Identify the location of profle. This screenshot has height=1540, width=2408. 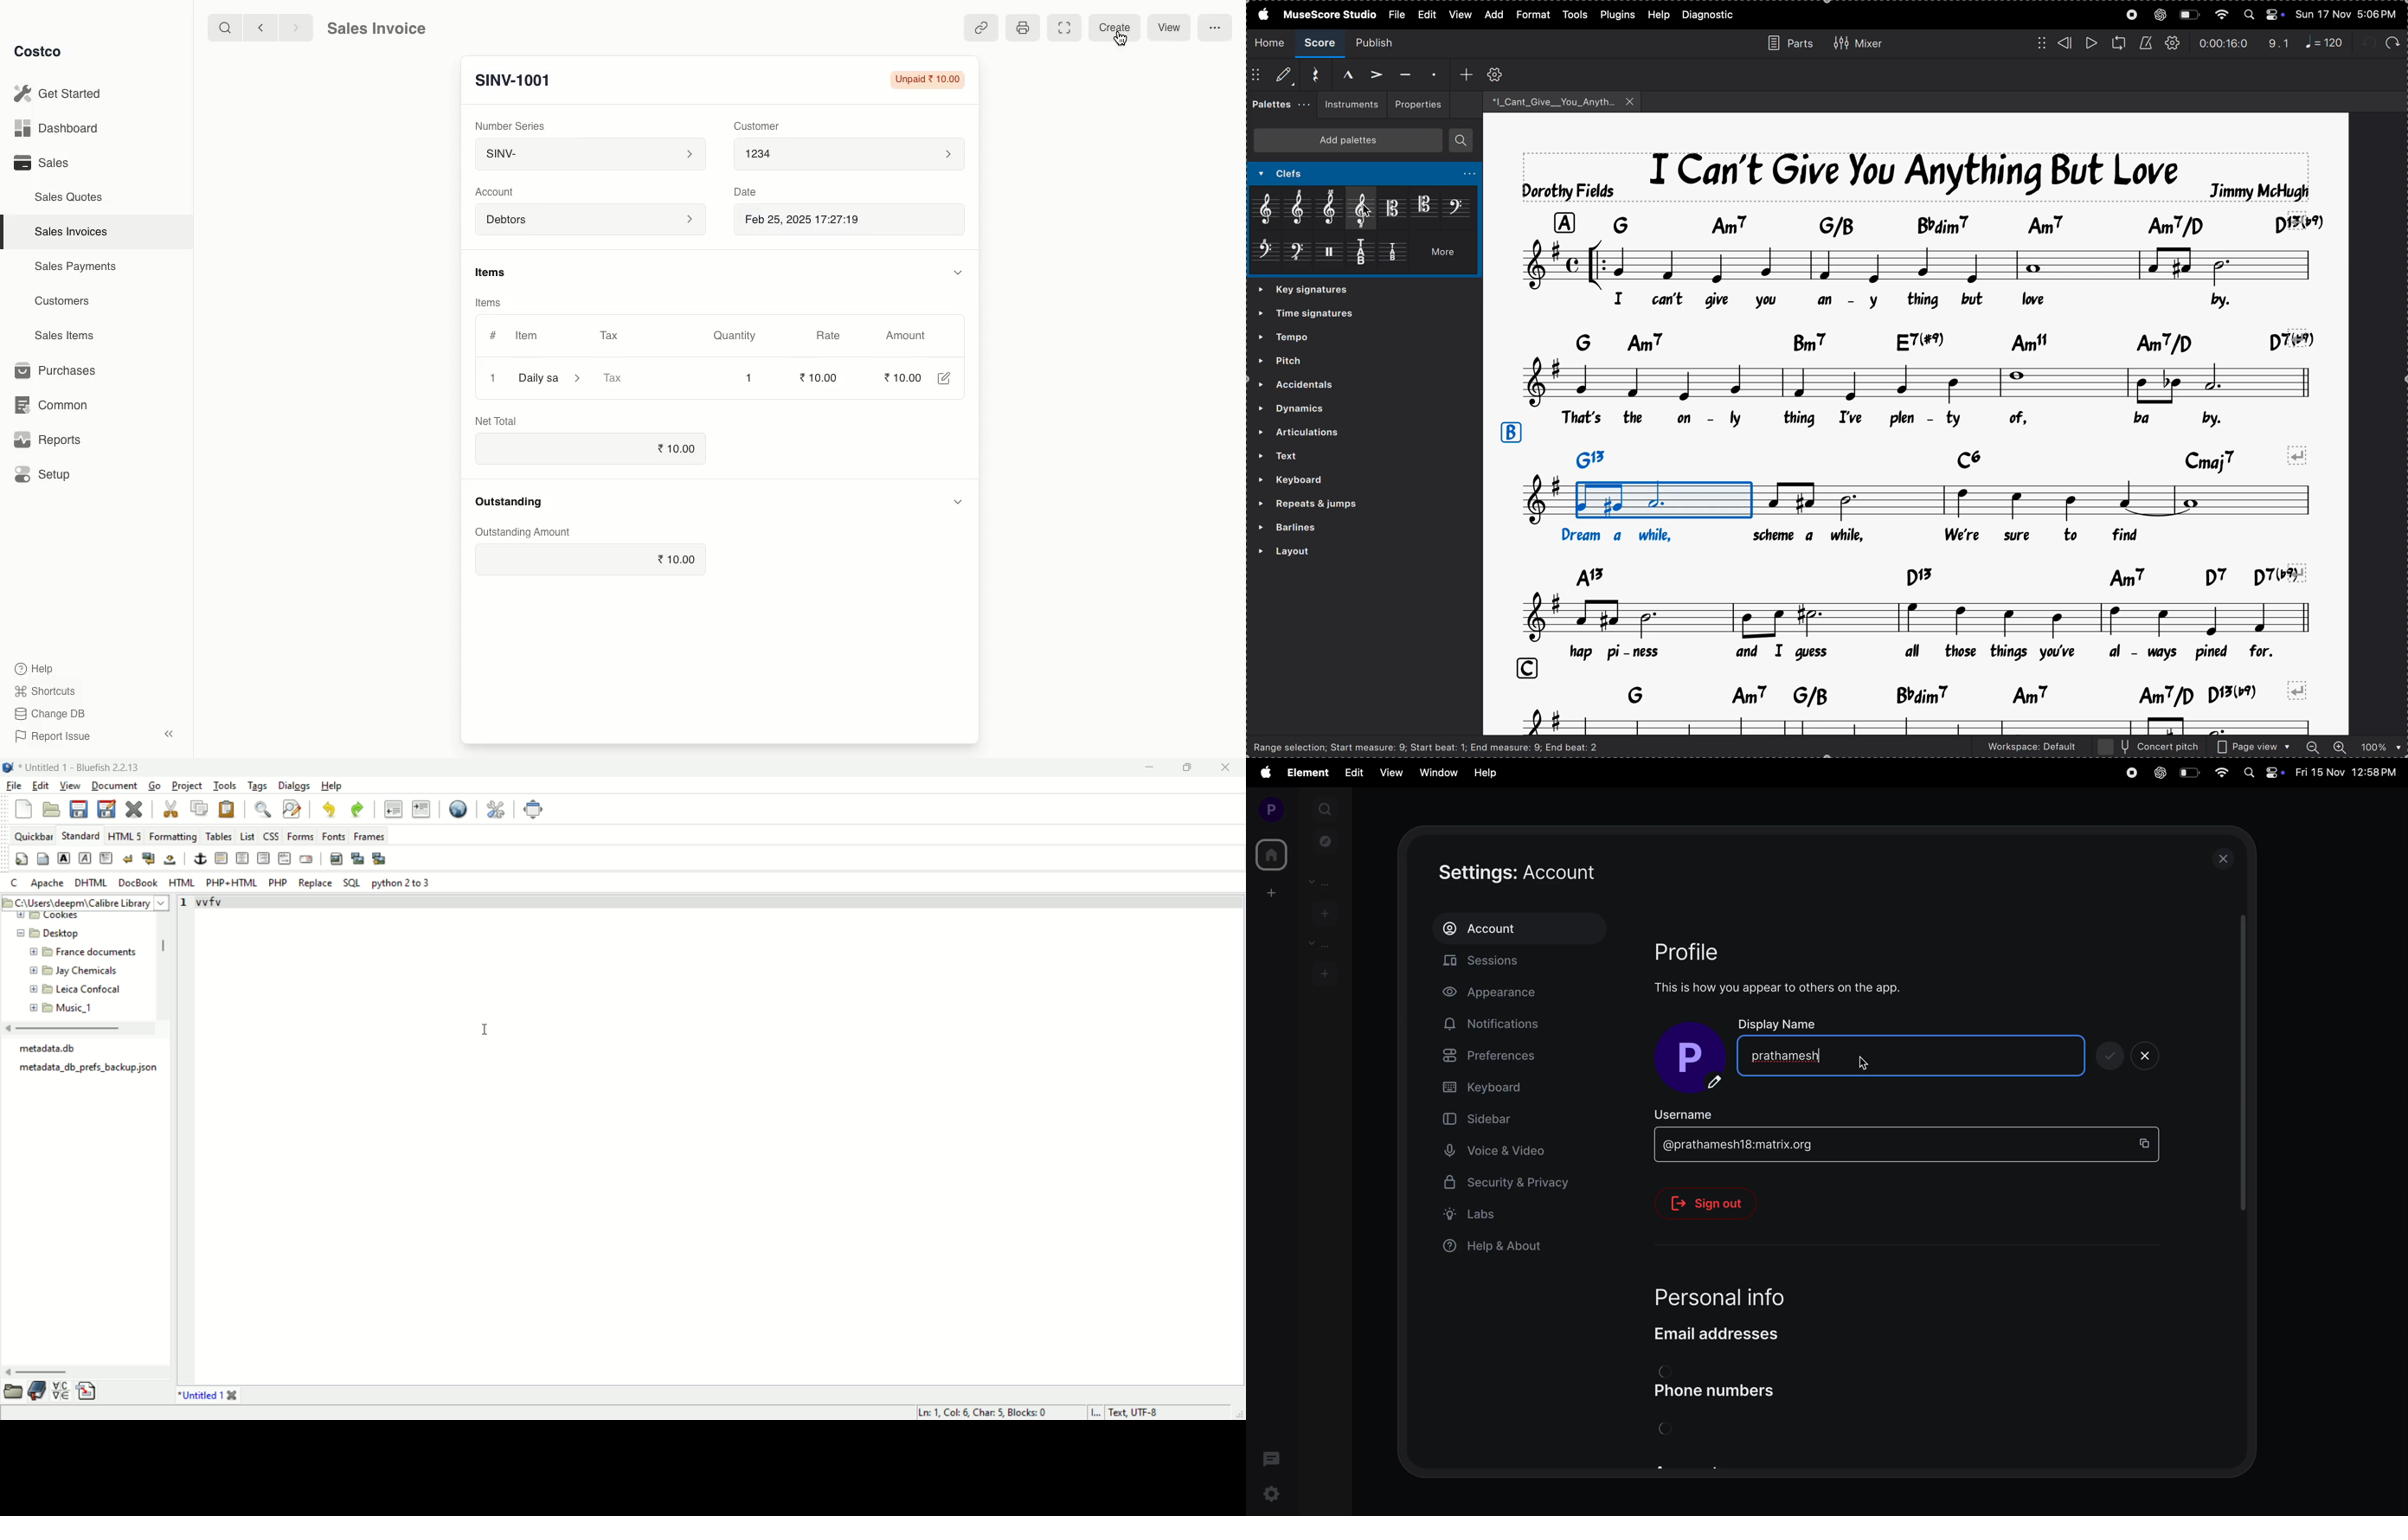
(1701, 950).